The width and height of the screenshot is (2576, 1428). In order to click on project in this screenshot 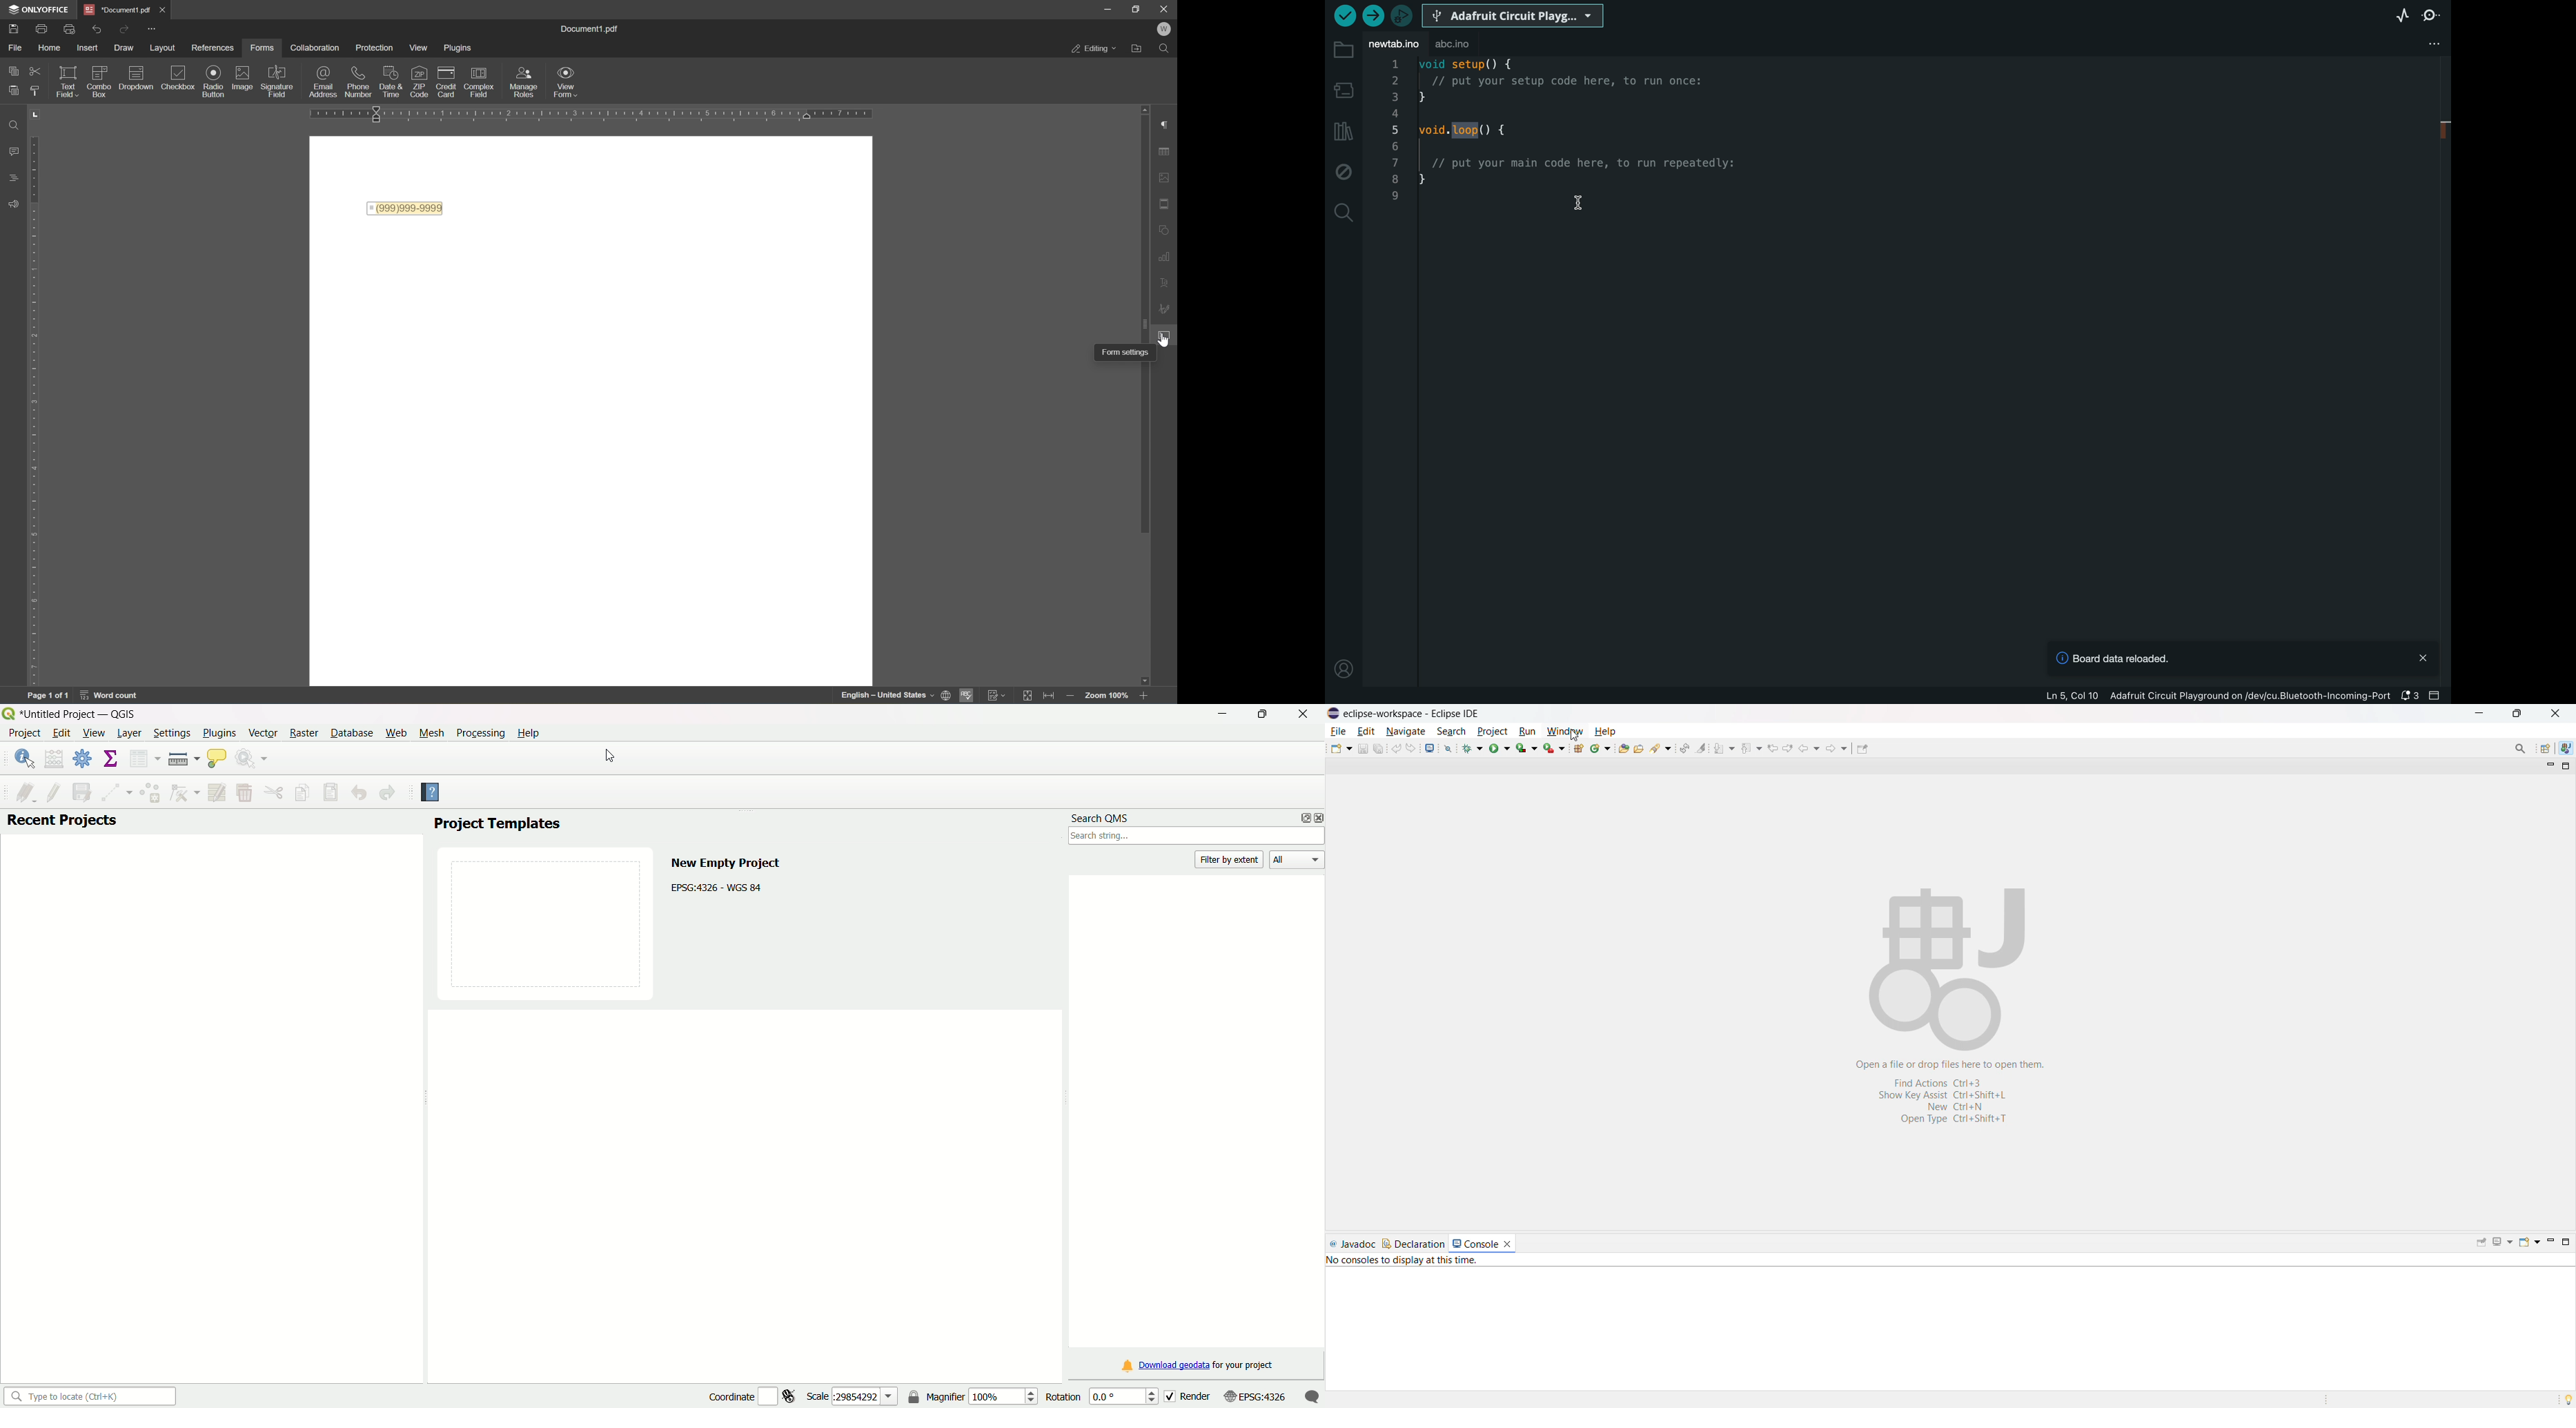, I will do `click(1493, 732)`.